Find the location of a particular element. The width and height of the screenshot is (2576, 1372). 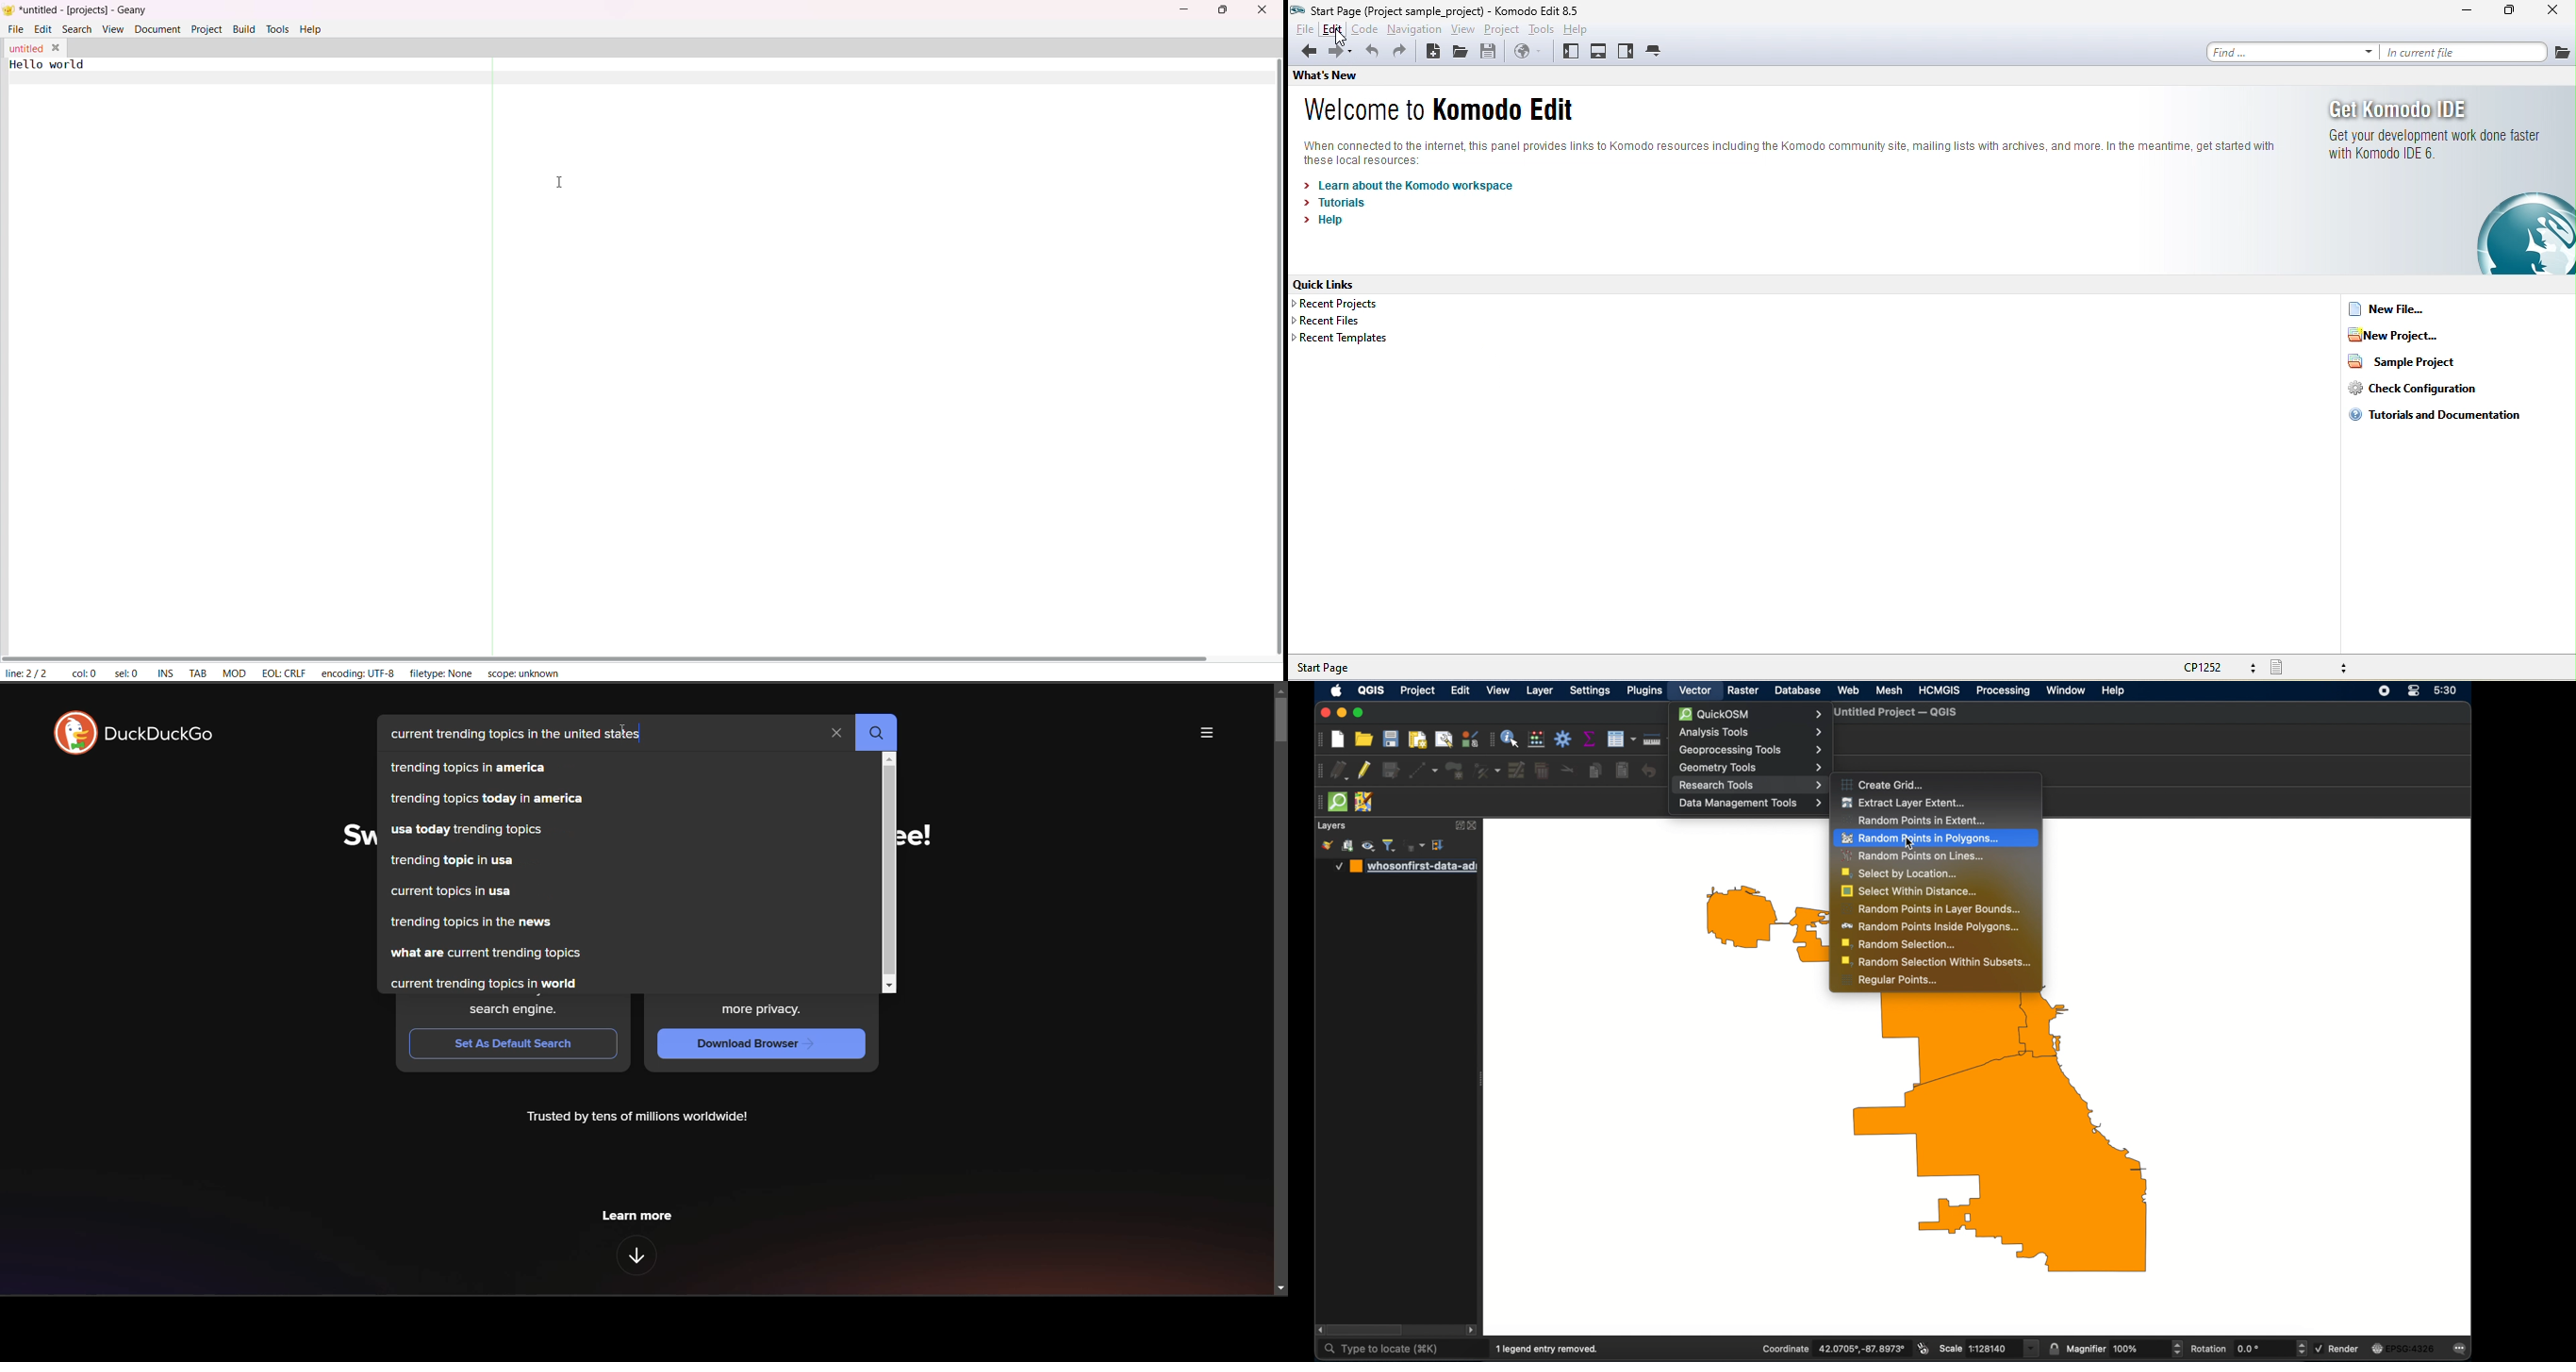

view is located at coordinates (112, 29).